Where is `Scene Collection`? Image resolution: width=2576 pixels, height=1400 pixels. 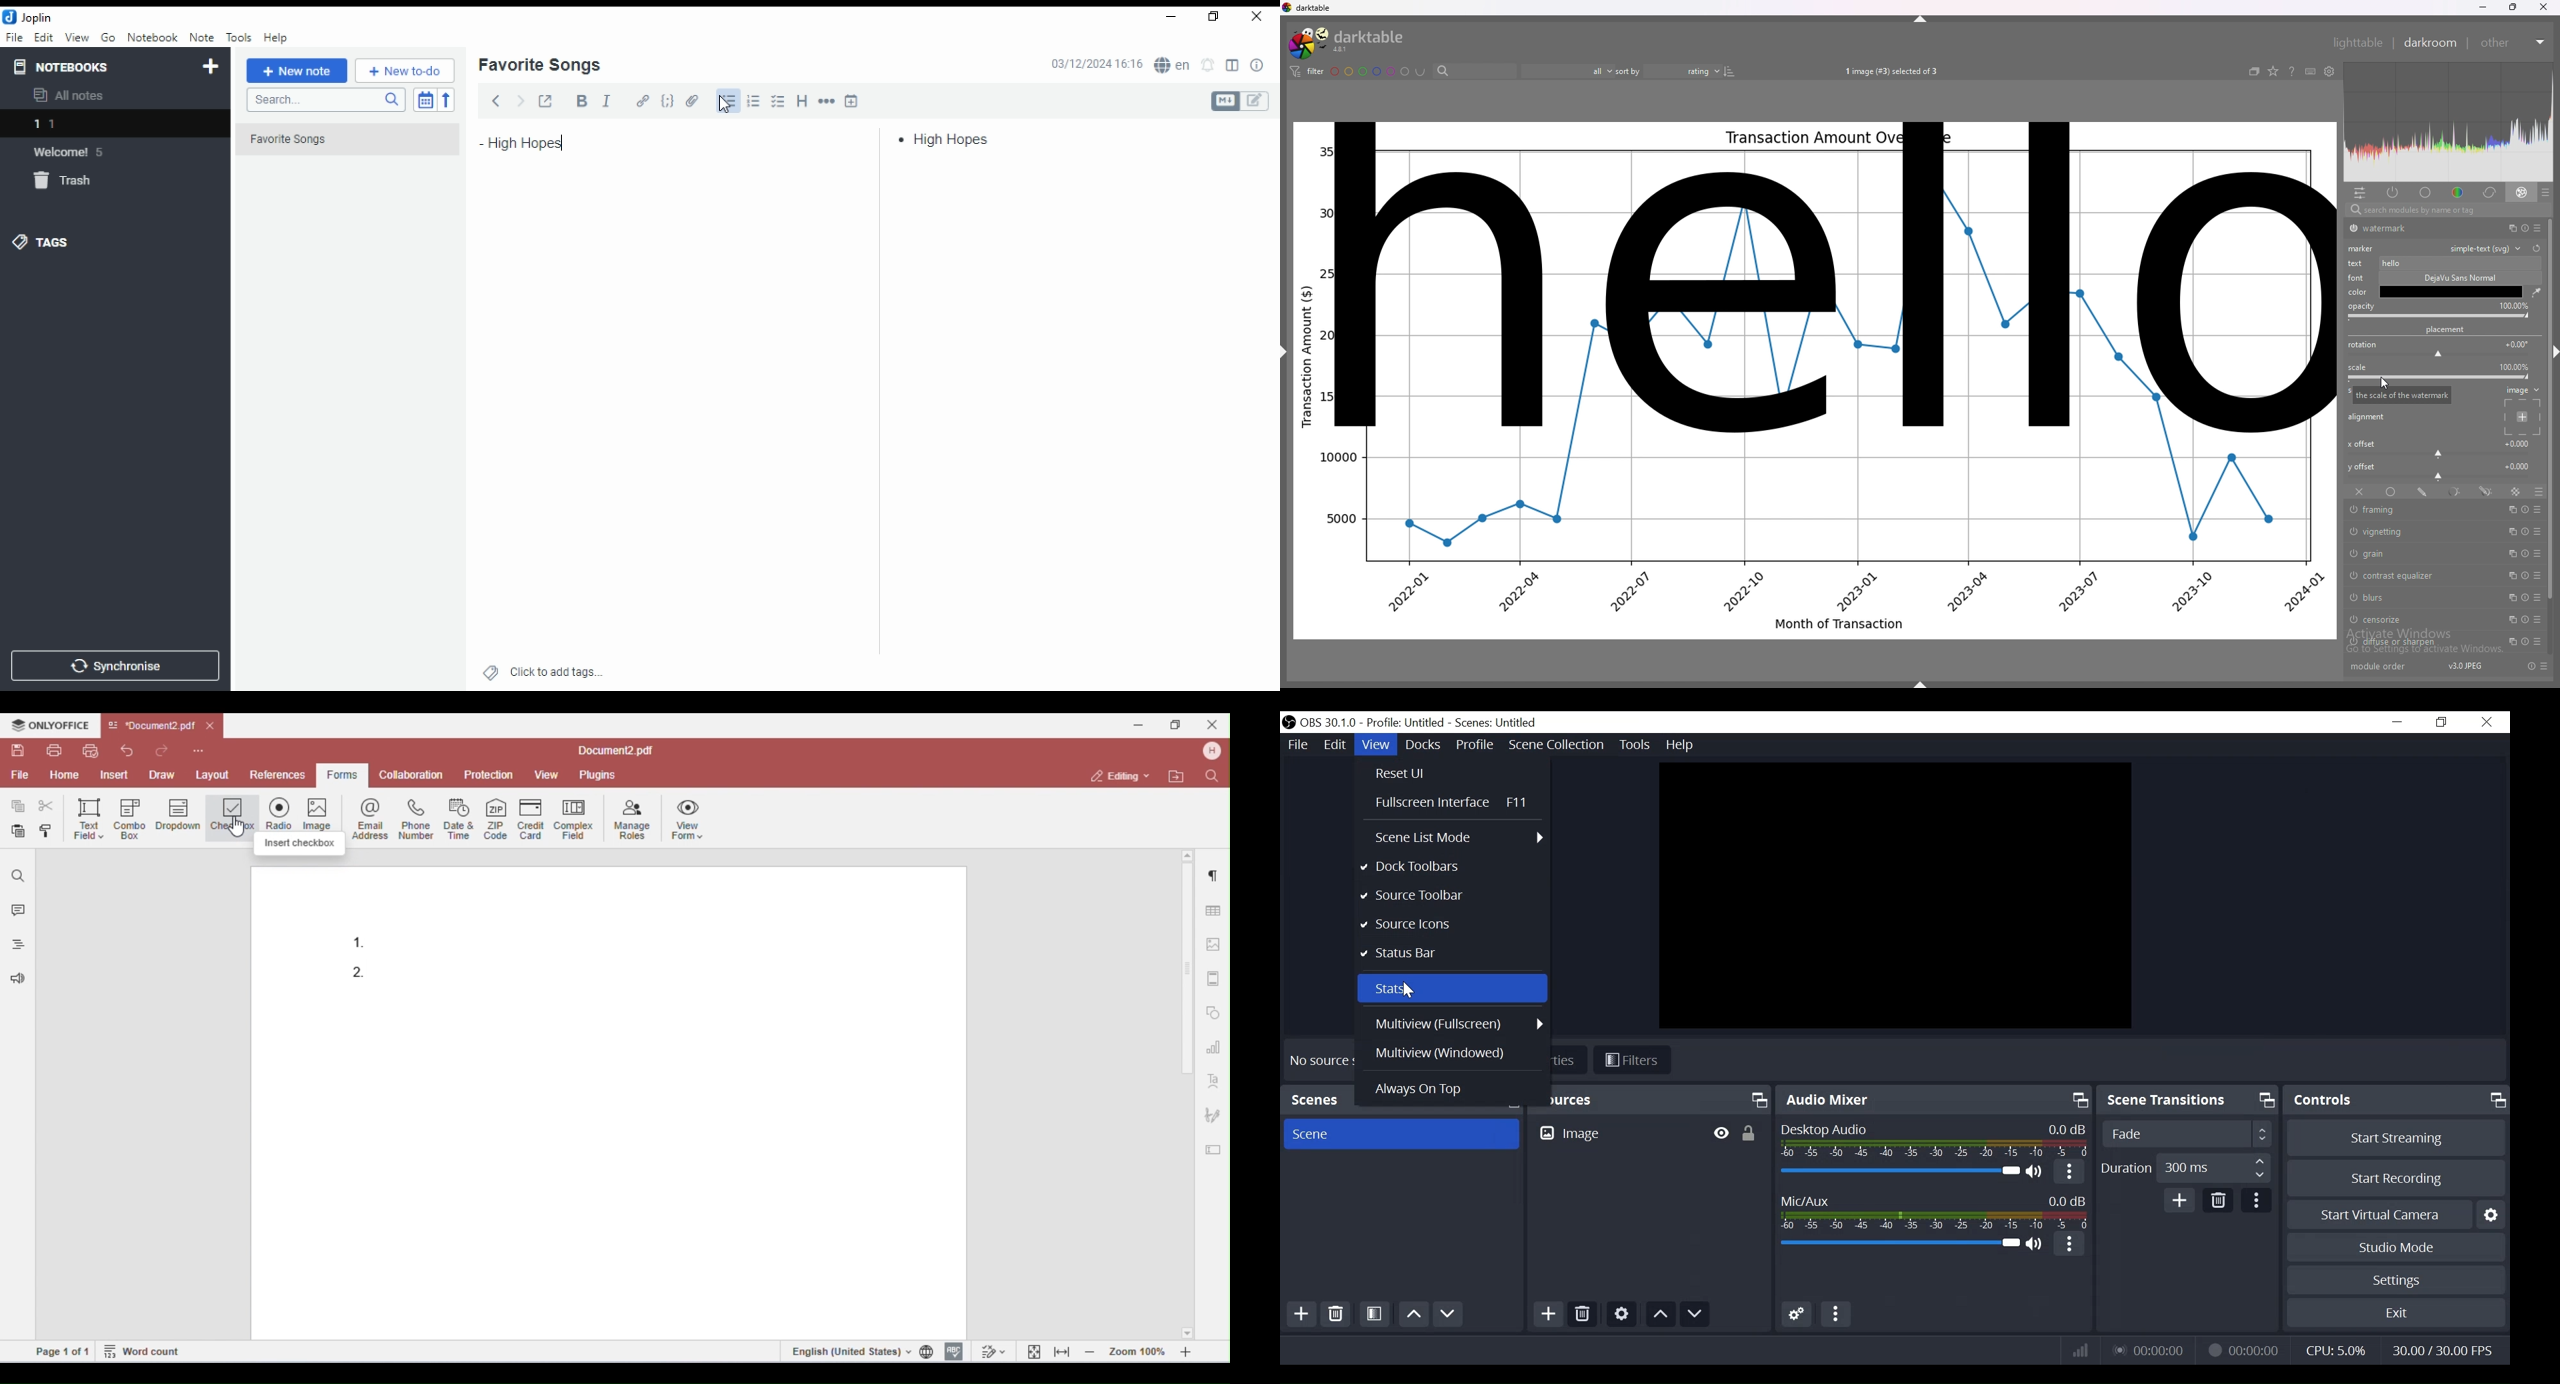 Scene Collection is located at coordinates (1558, 745).